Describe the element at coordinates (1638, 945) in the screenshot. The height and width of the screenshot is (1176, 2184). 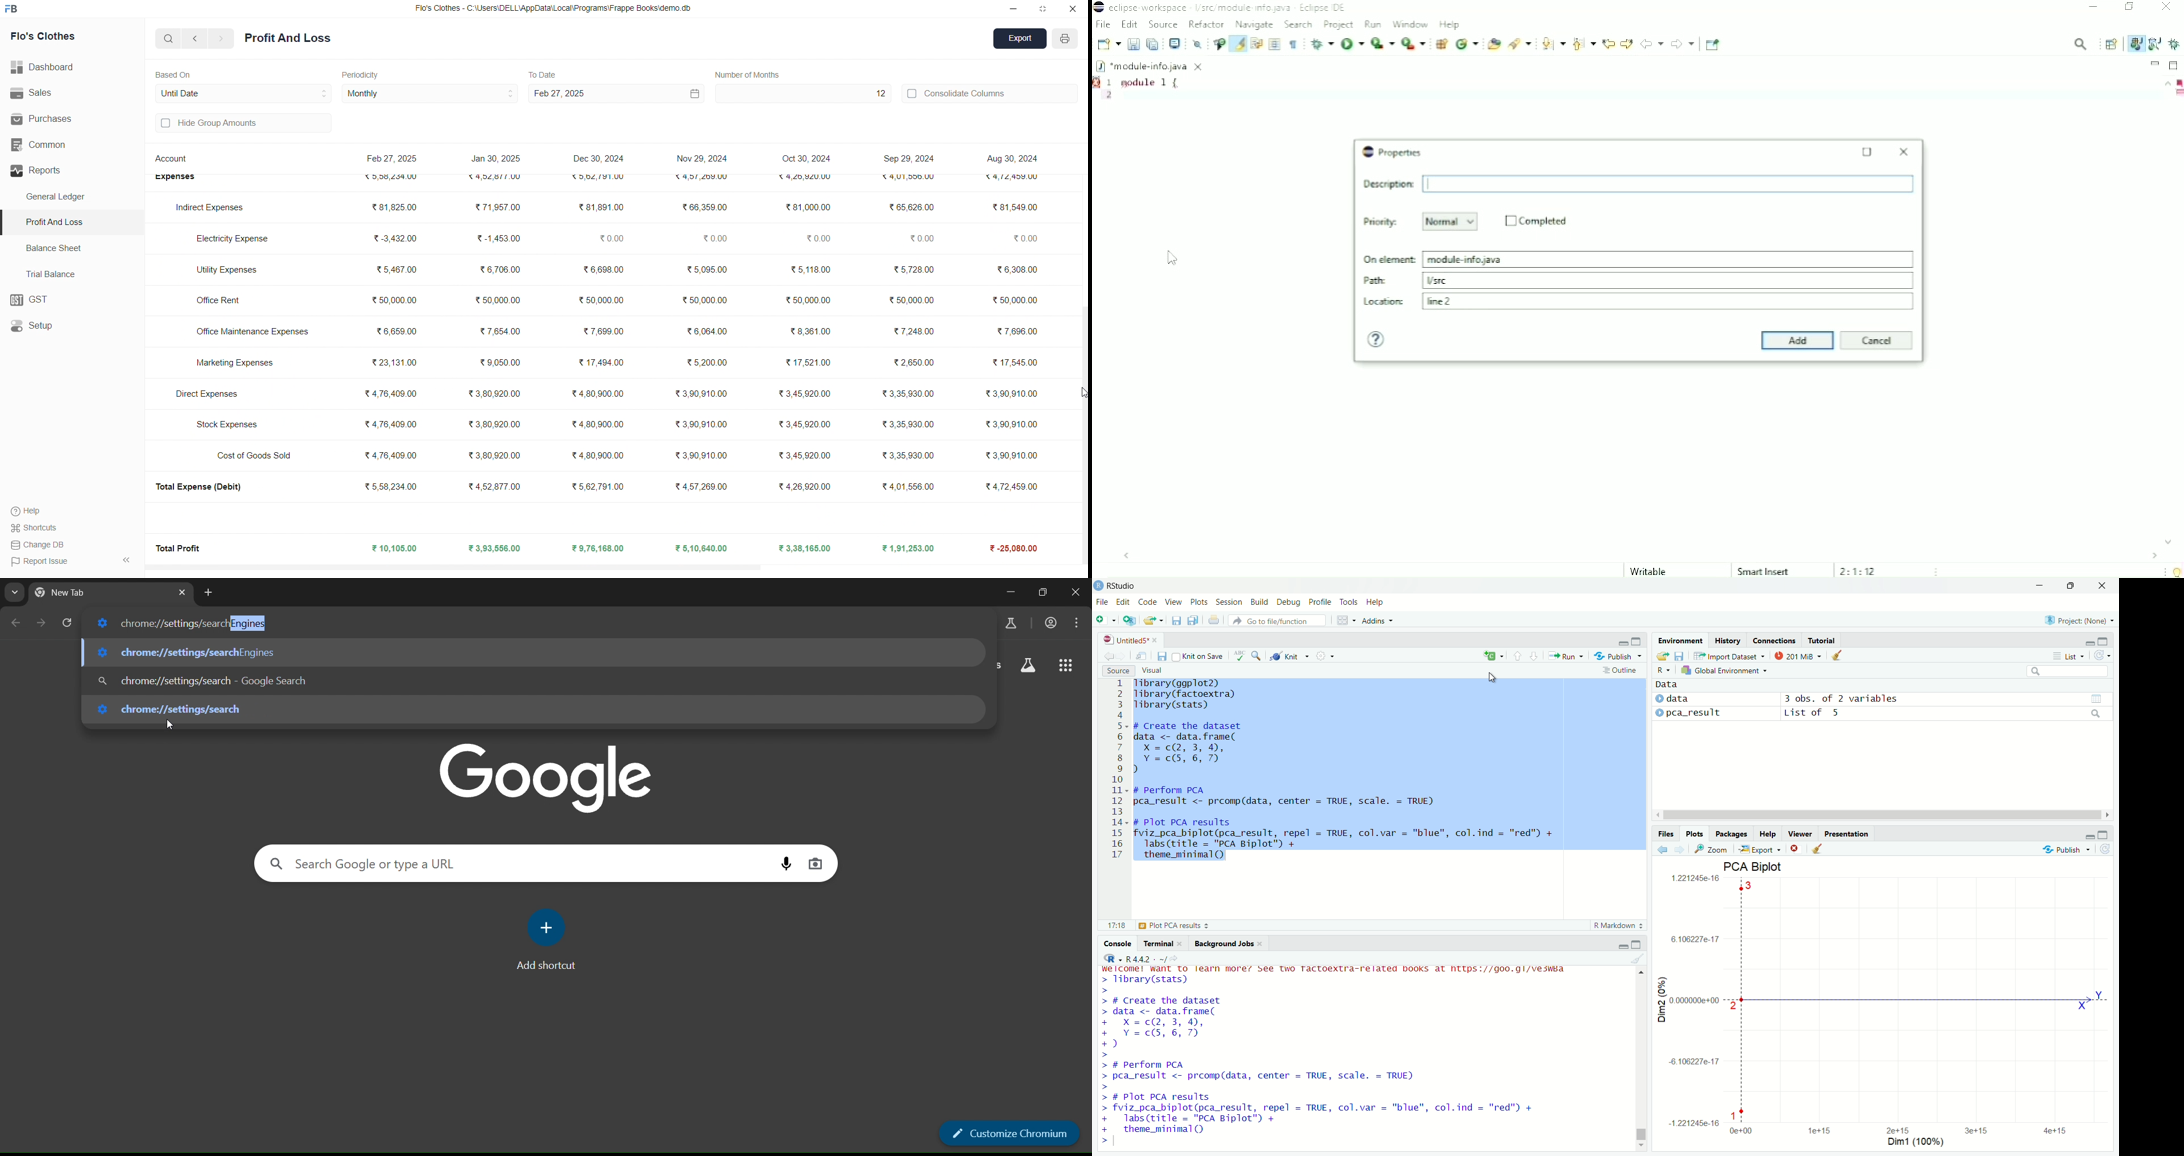
I see `maximize` at that location.